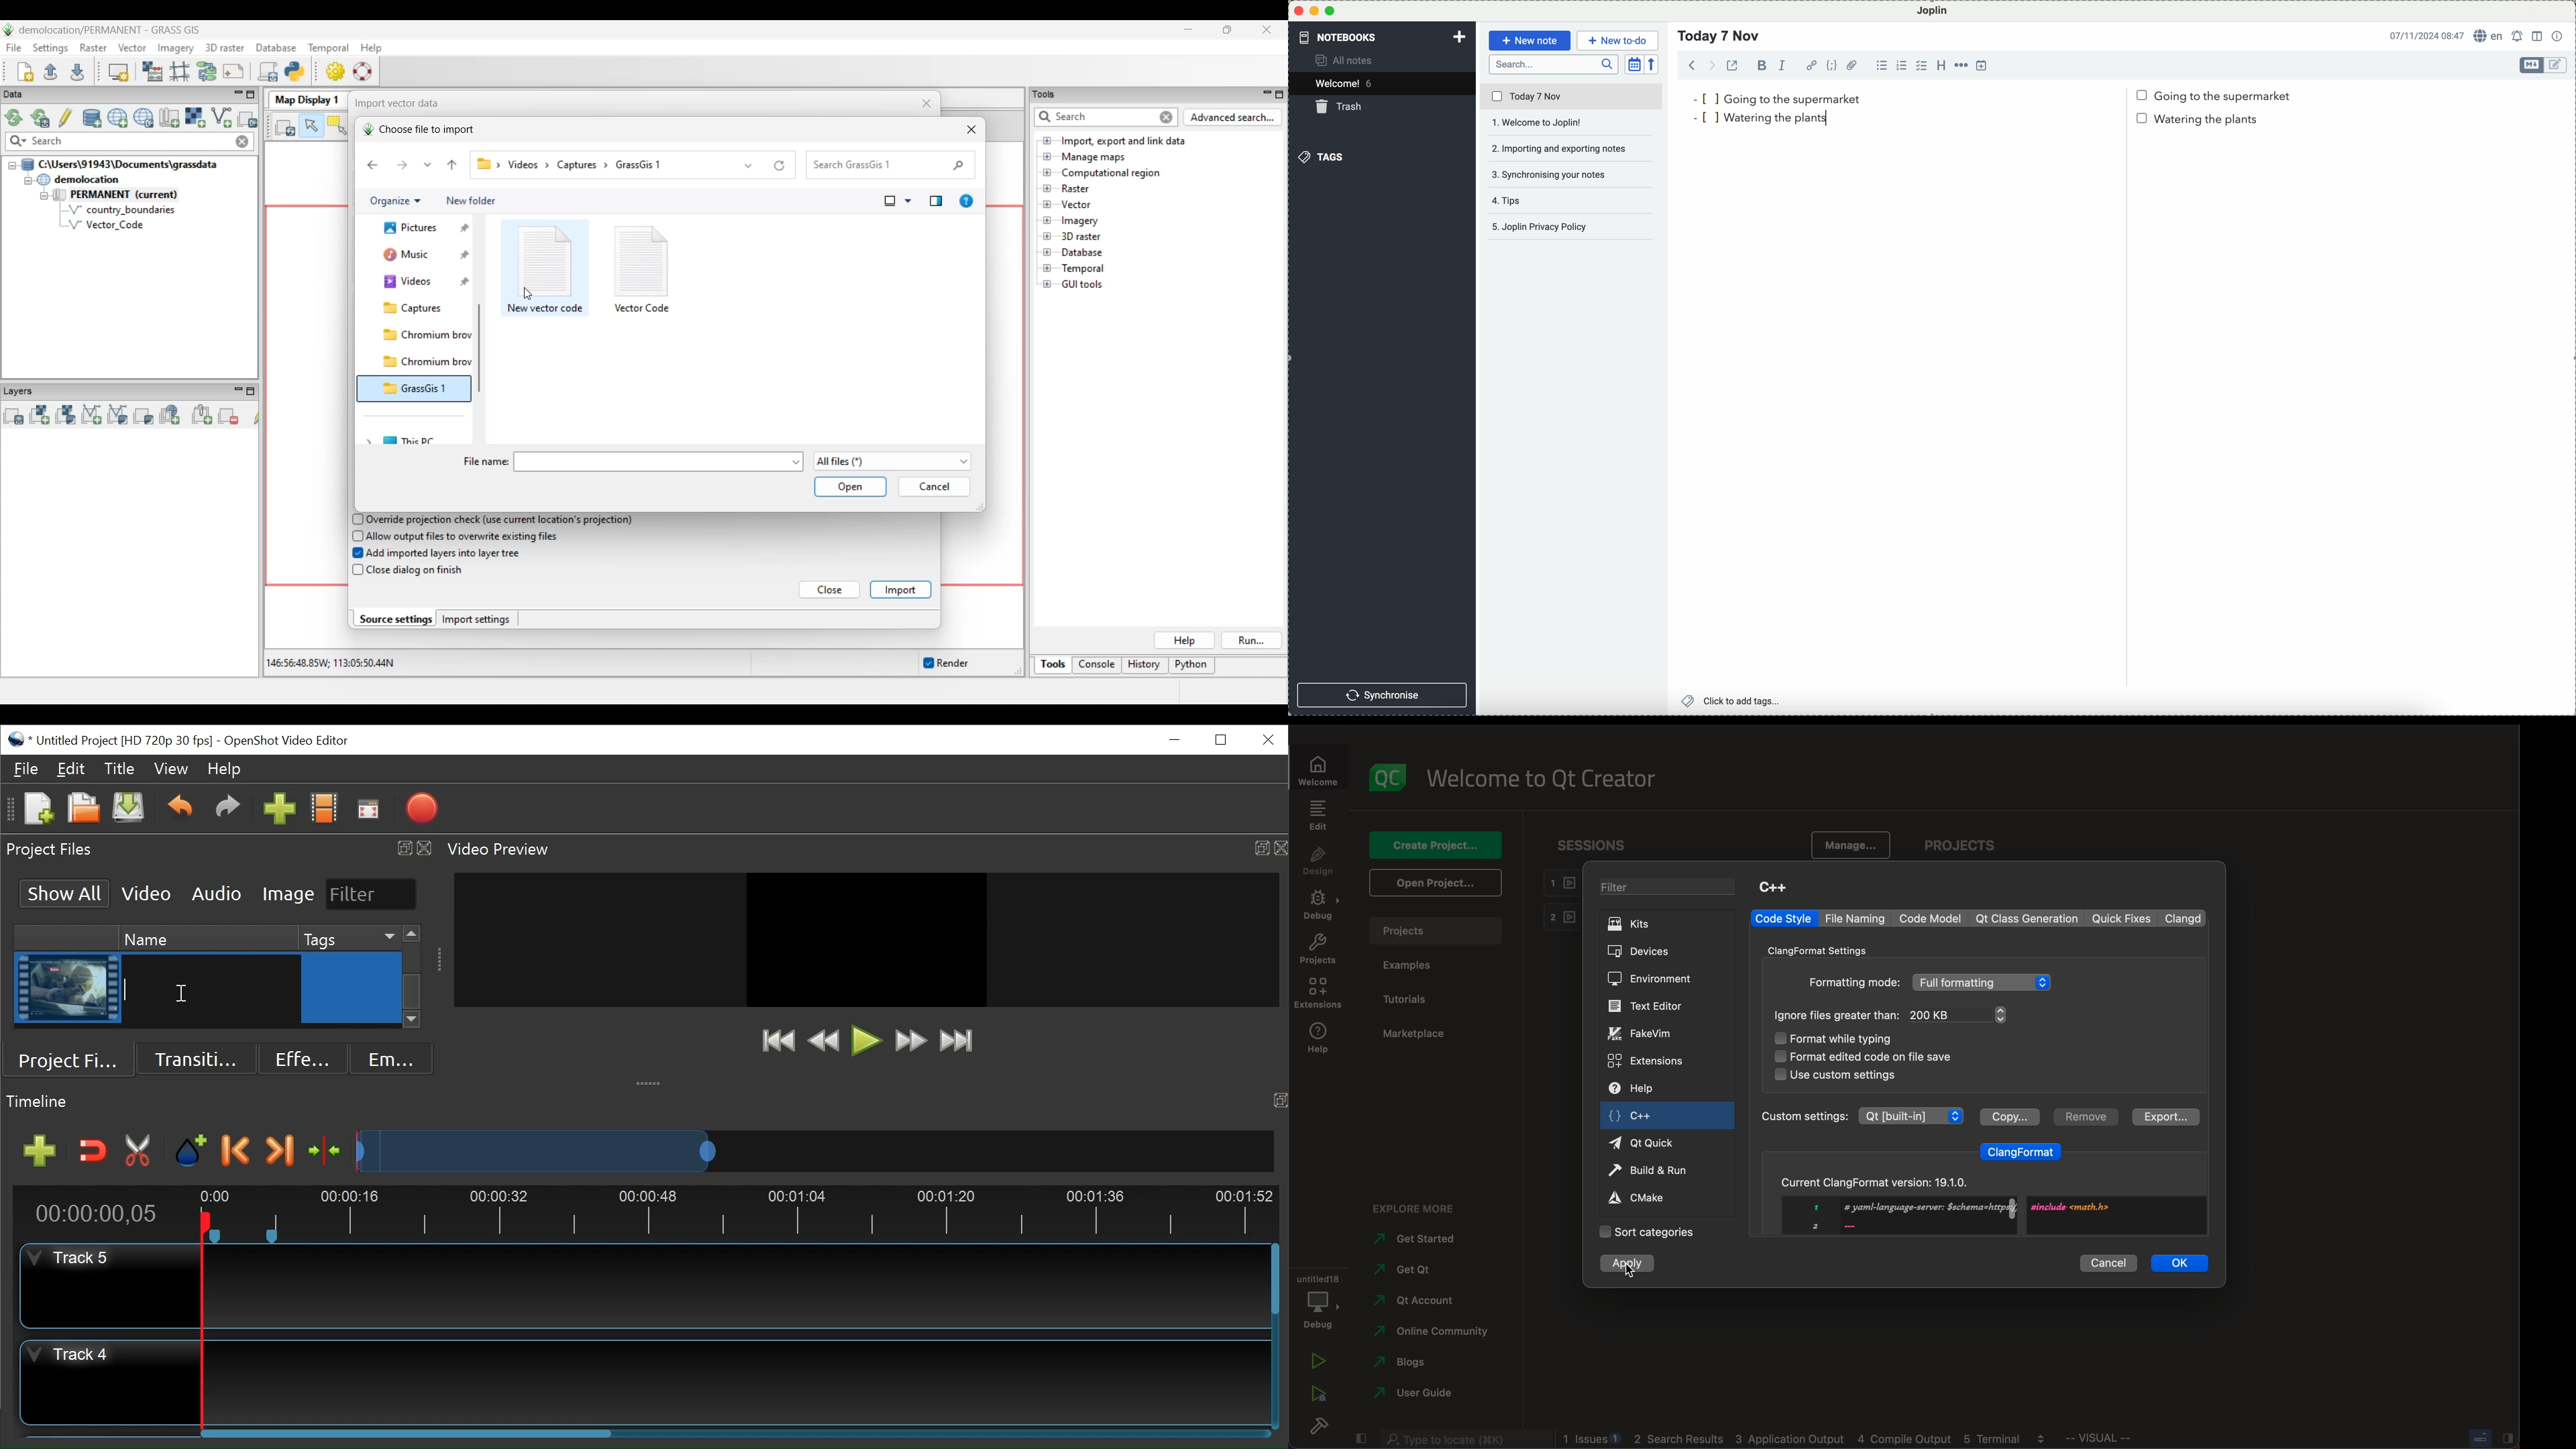 The image size is (2576, 1456). What do you see at coordinates (1572, 148) in the screenshot?
I see `importing and exporting notes` at bounding box center [1572, 148].